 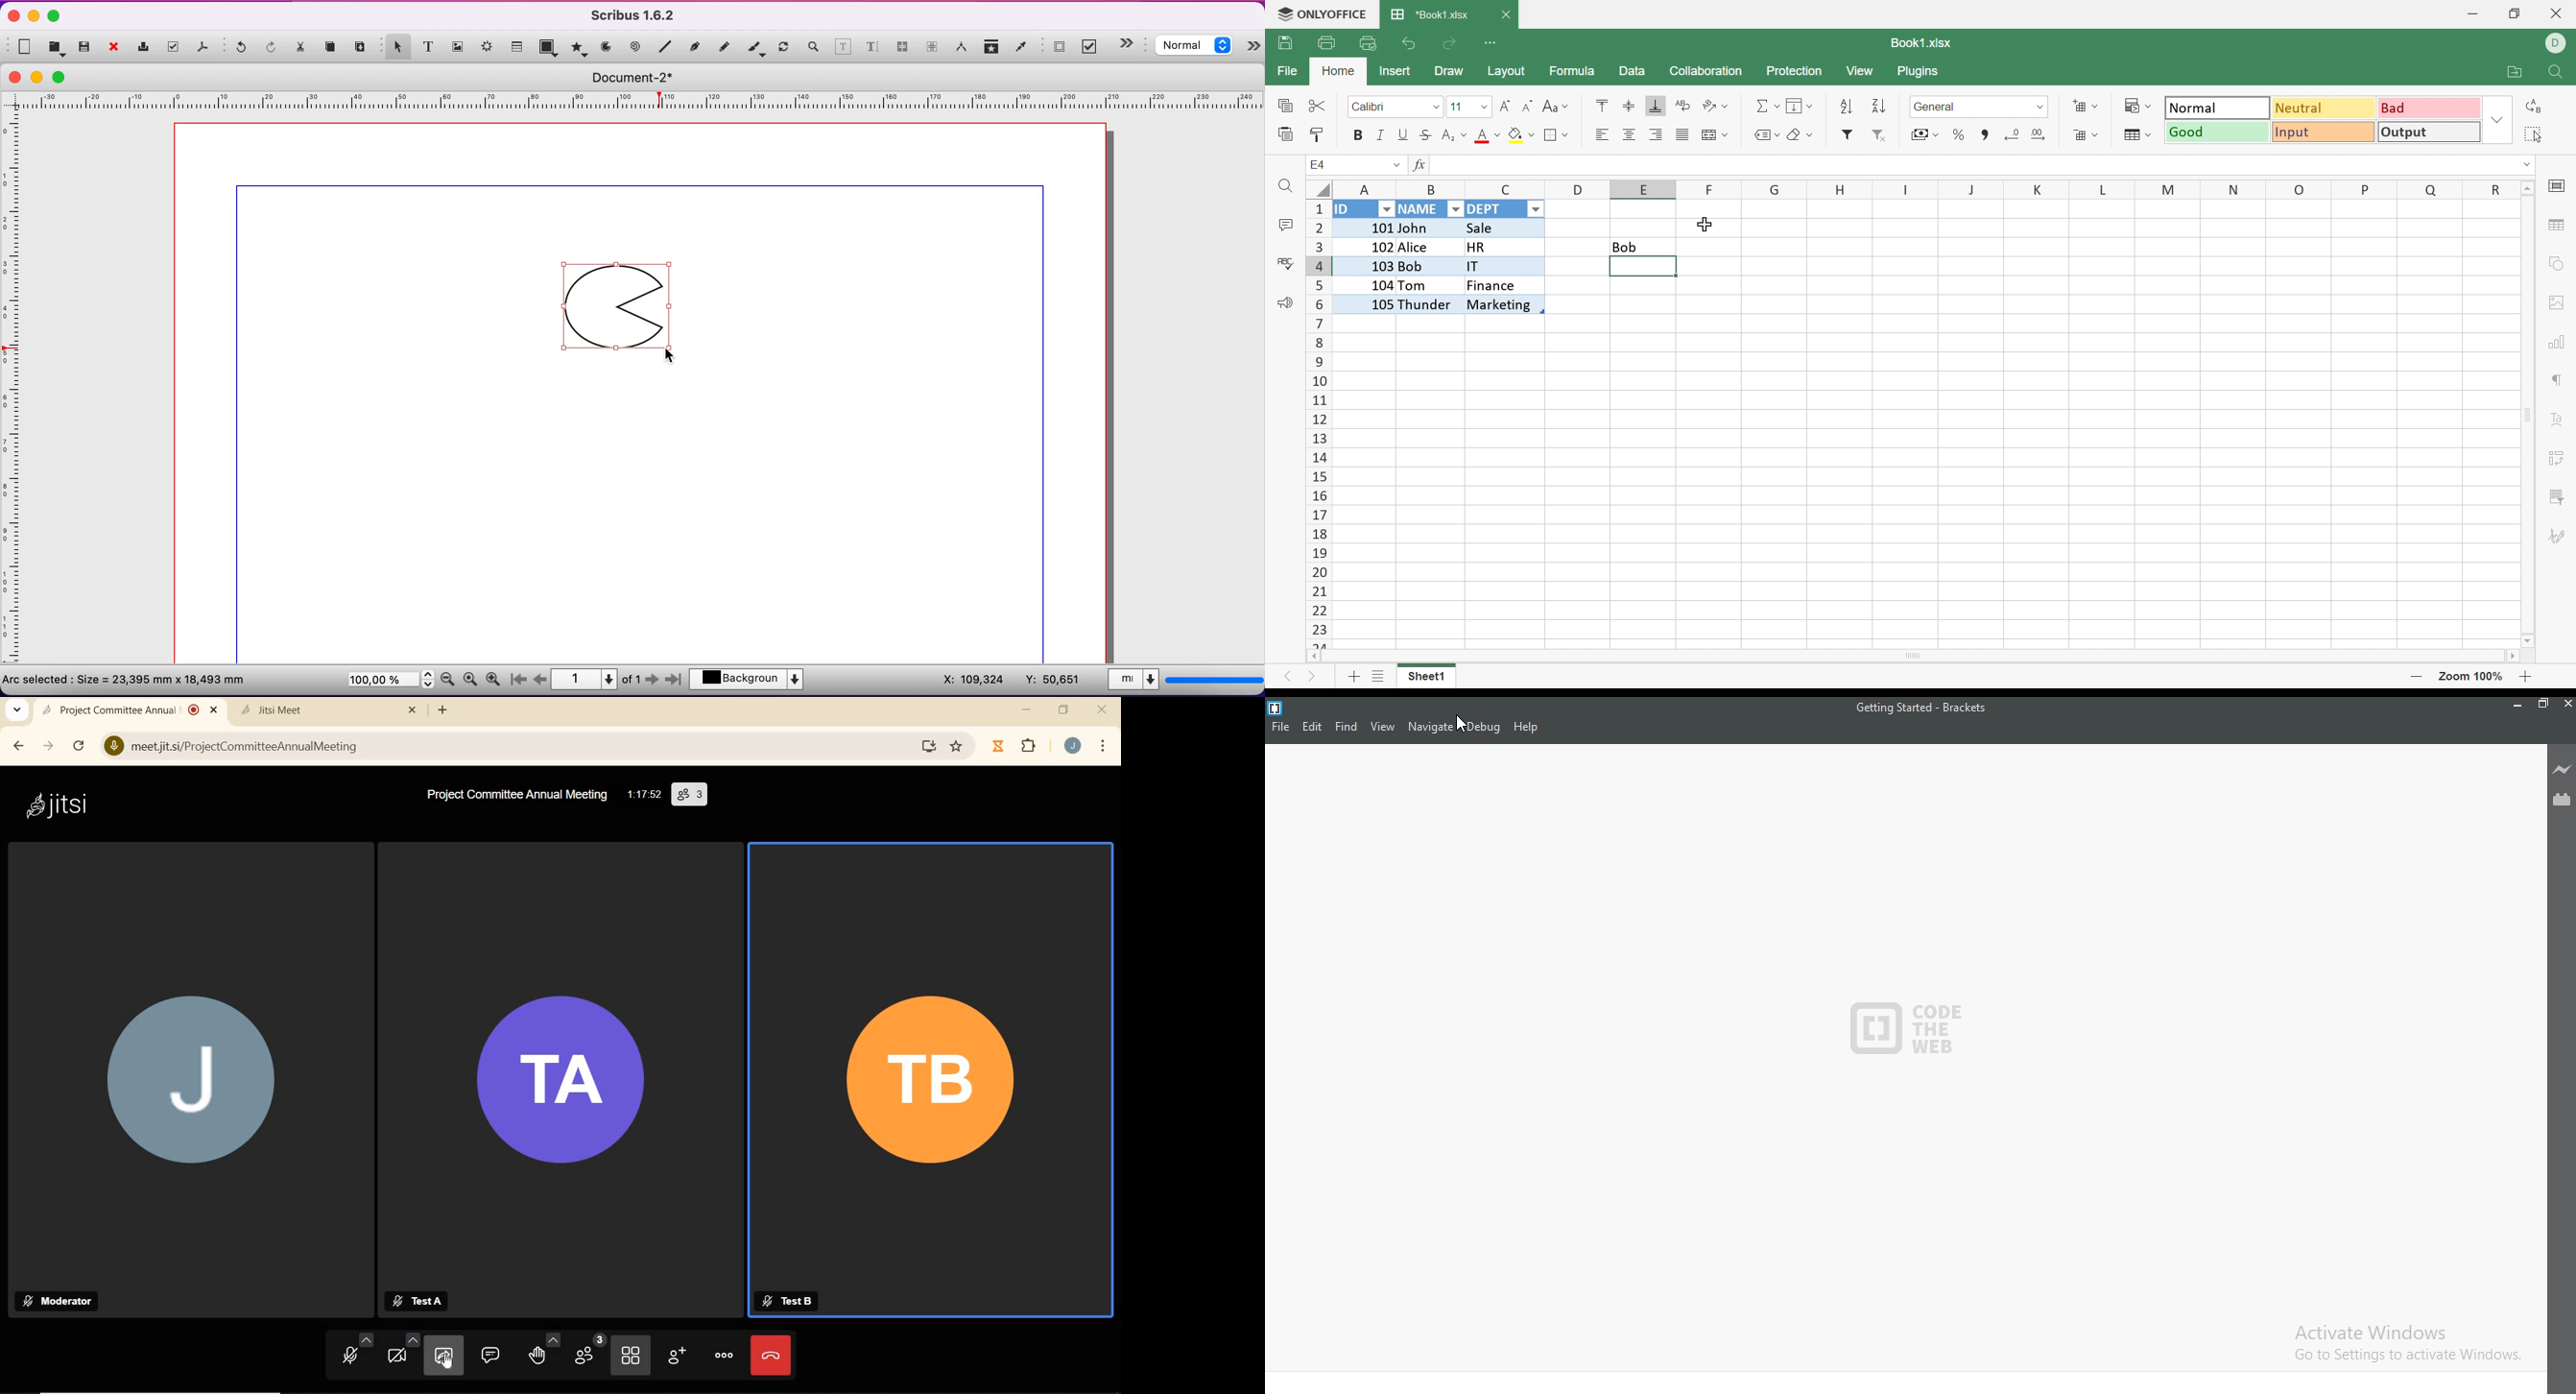 What do you see at coordinates (2560, 187) in the screenshot?
I see `cell settings` at bounding box center [2560, 187].